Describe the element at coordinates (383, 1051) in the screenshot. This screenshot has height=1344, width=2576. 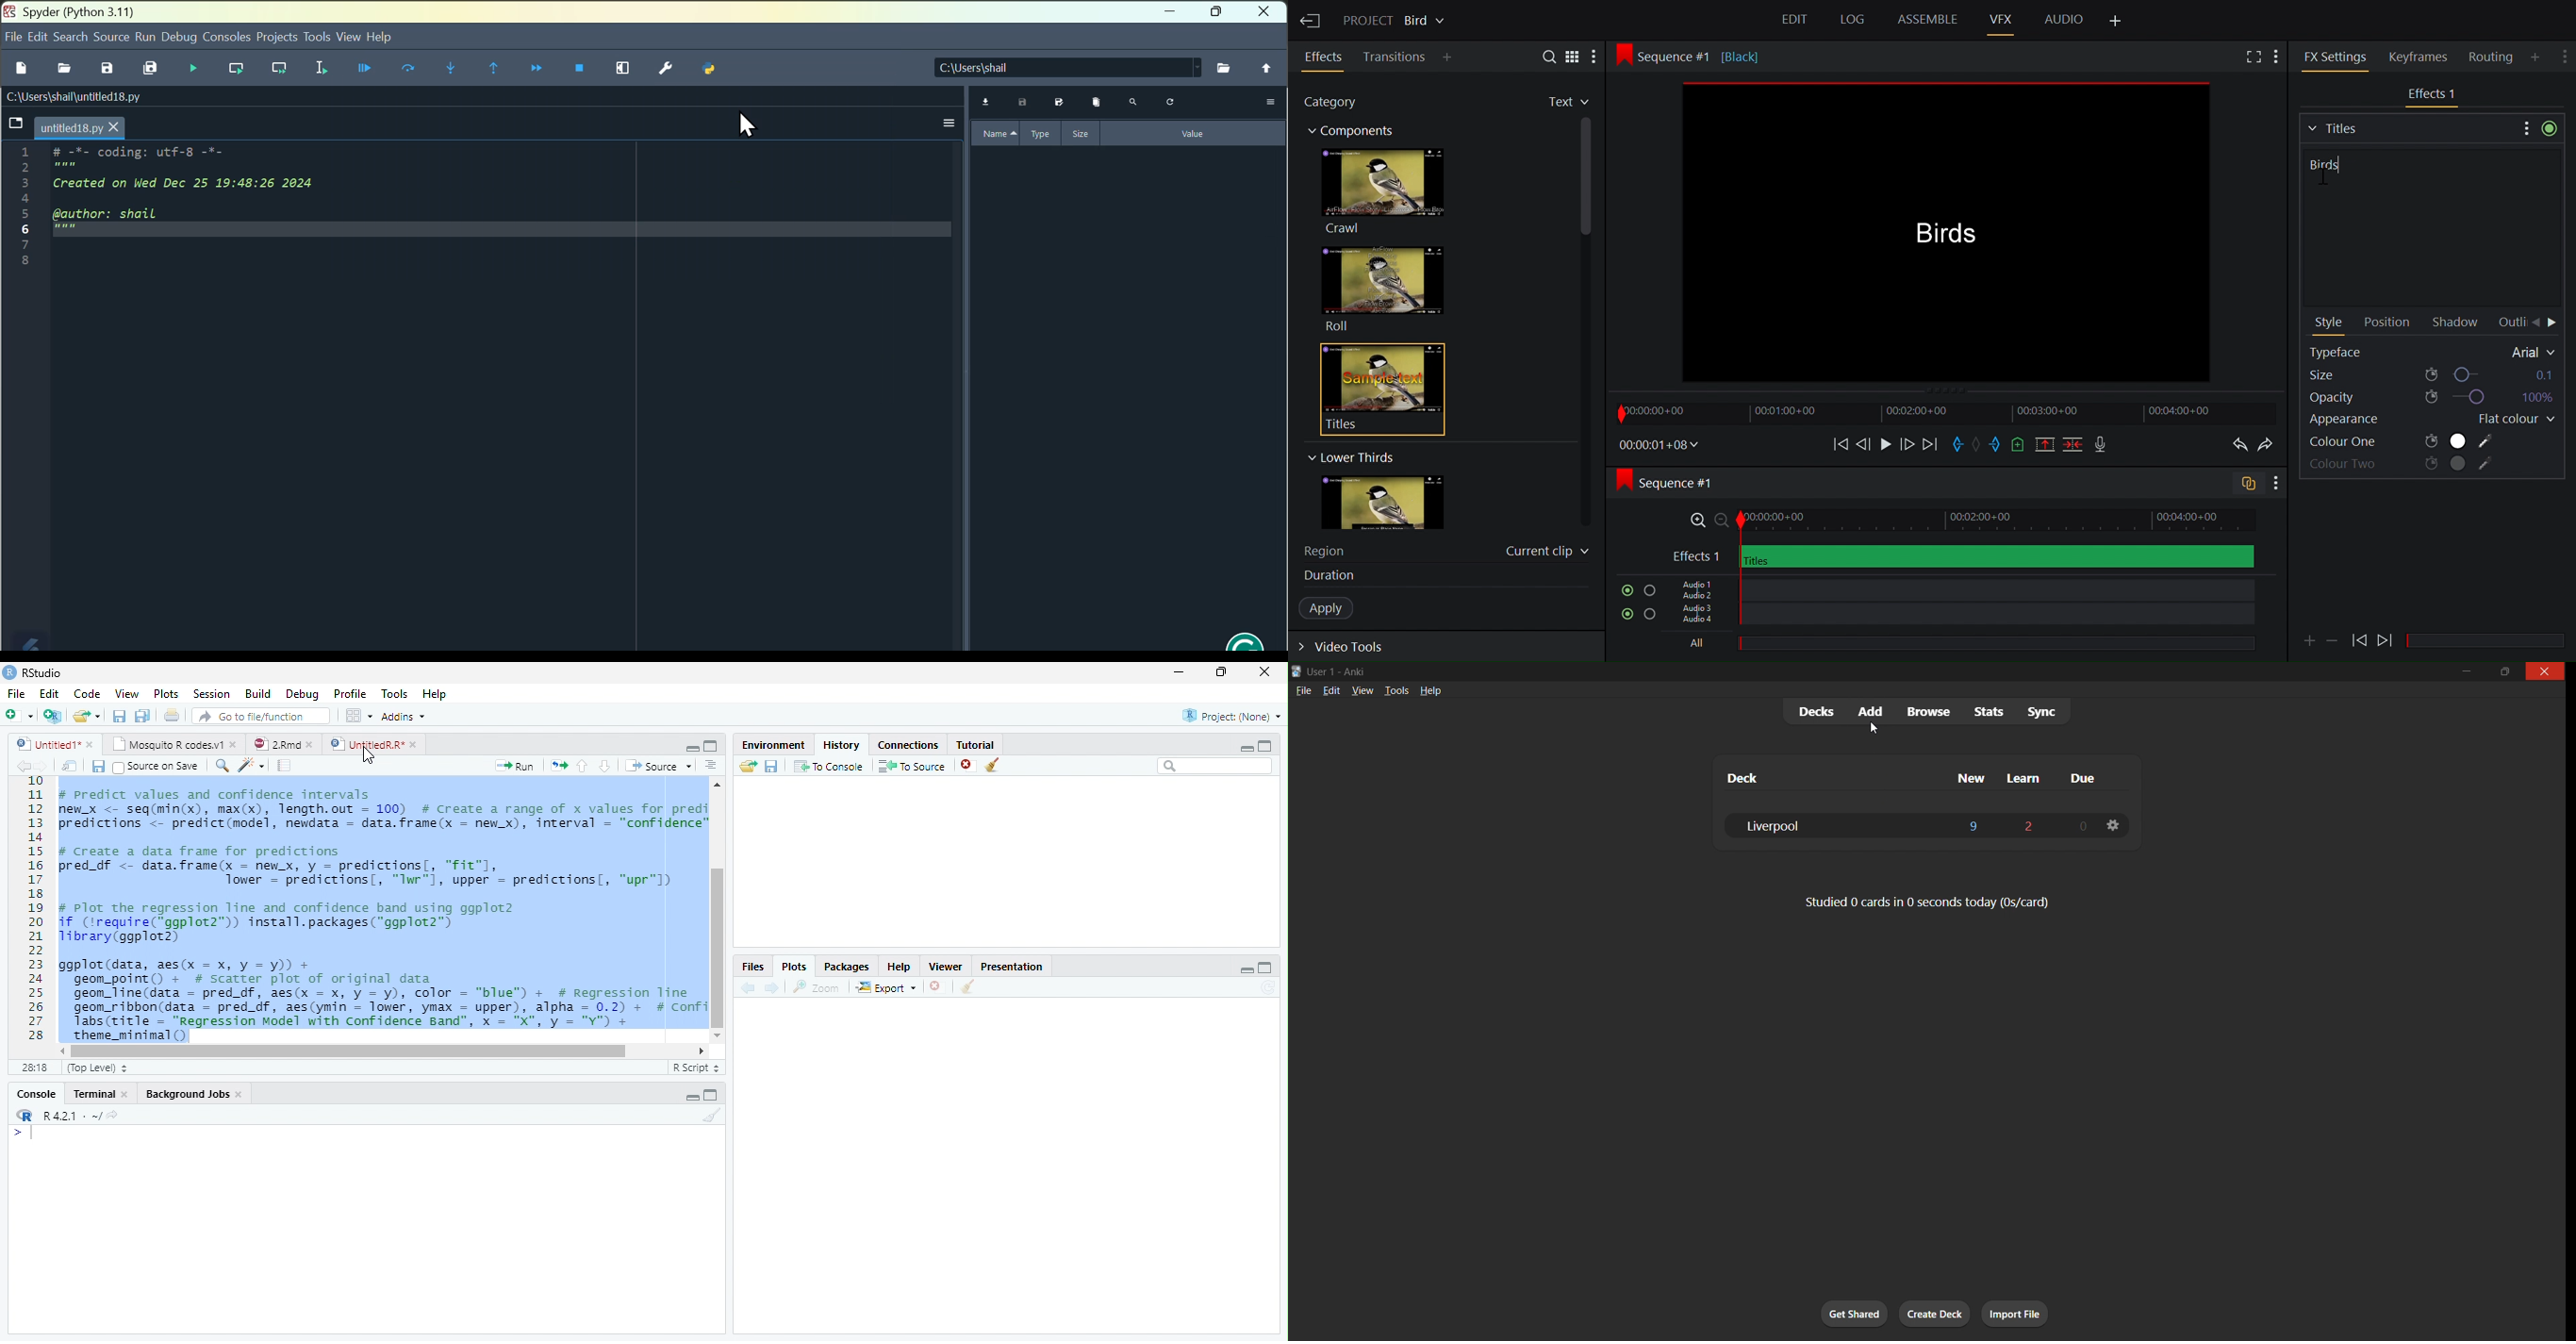
I see `Scrollbar` at that location.